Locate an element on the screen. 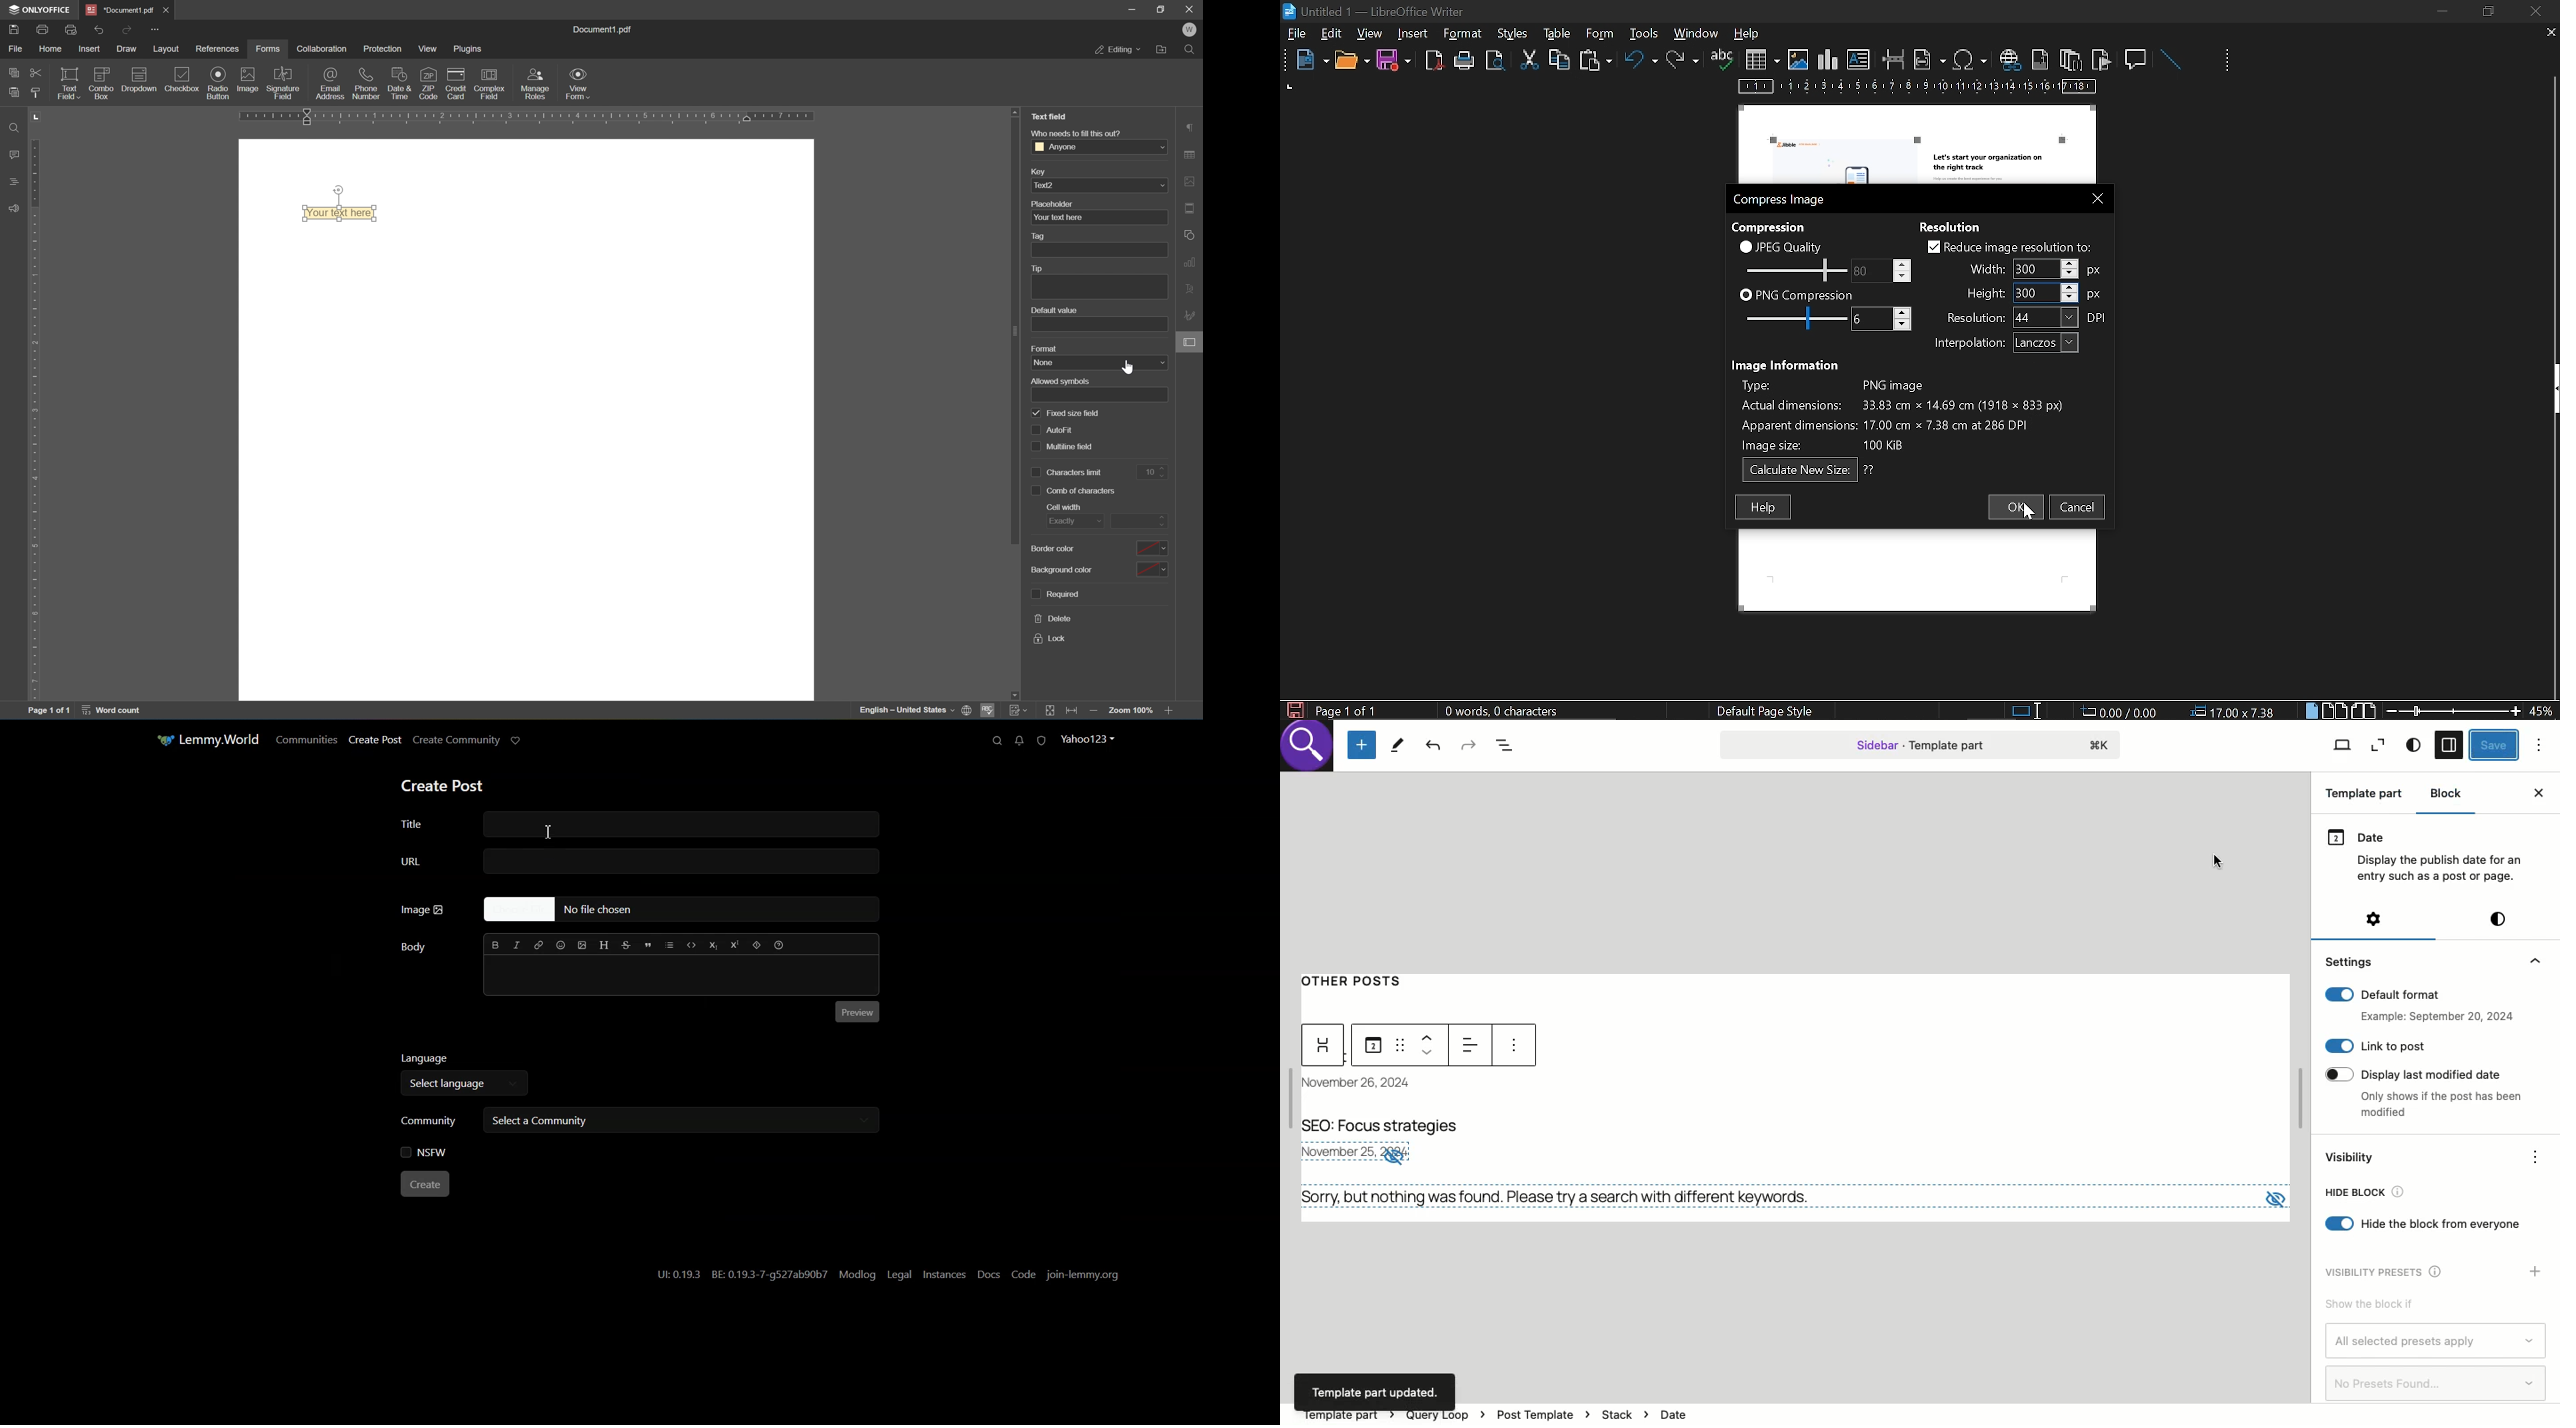  insert page break is located at coordinates (1894, 60).